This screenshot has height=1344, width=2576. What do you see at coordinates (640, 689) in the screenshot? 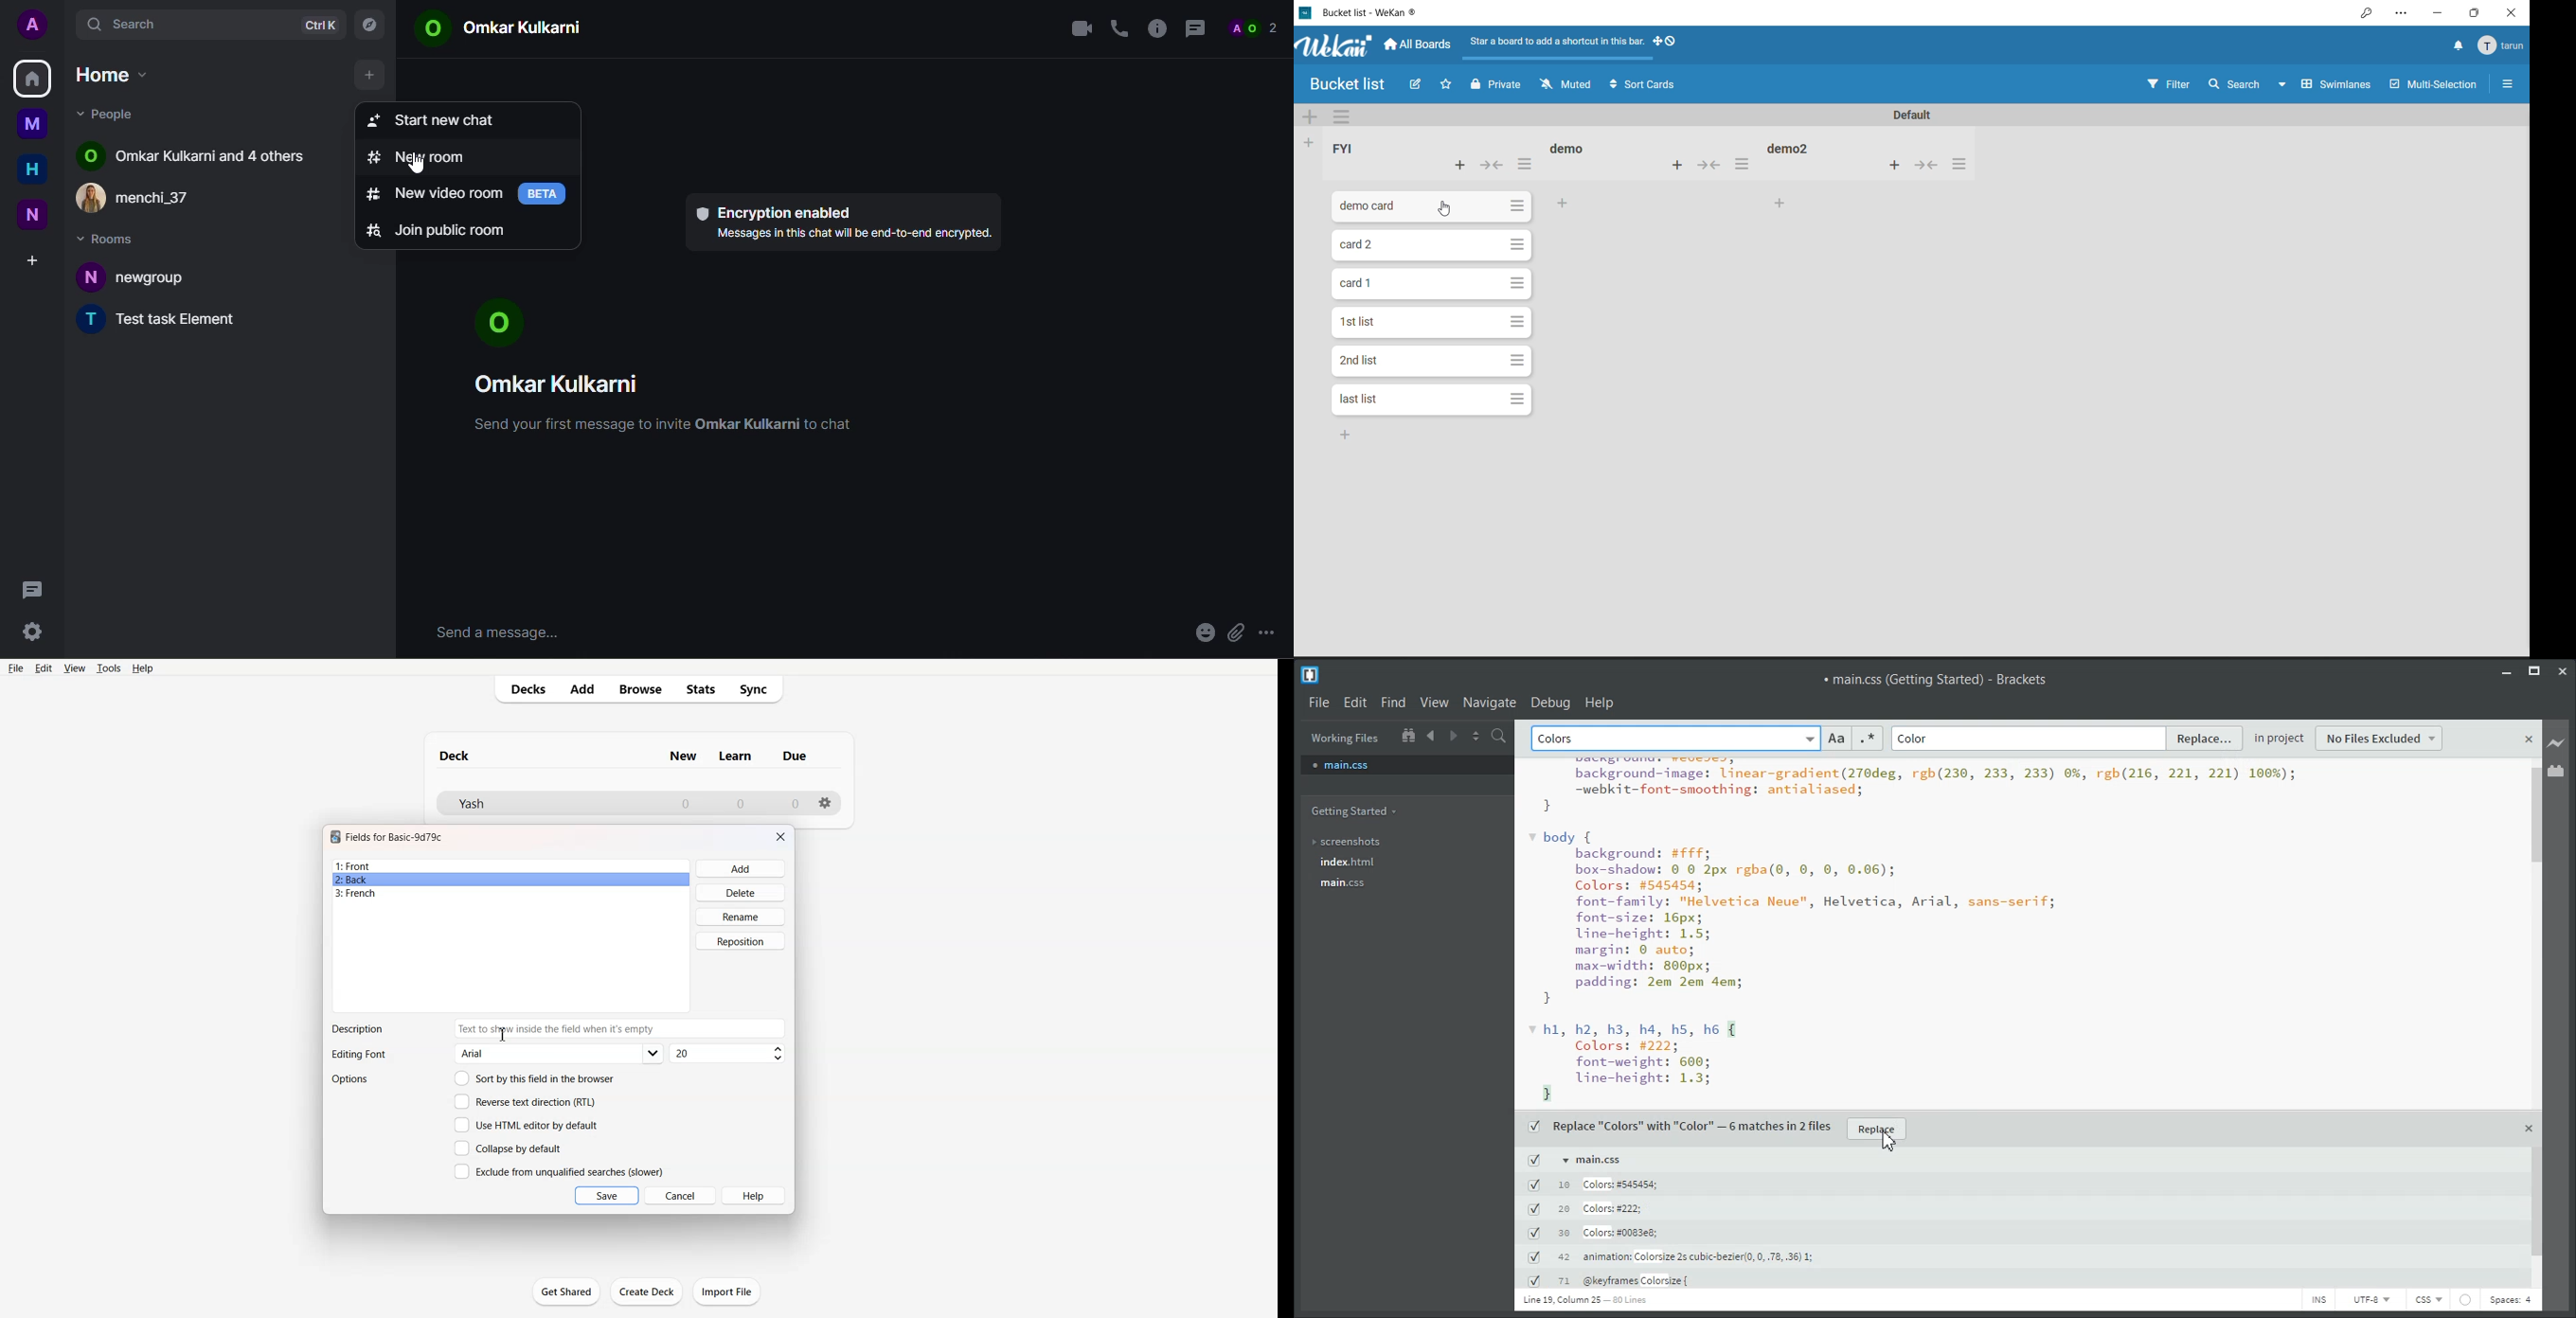
I see `Browse` at bounding box center [640, 689].